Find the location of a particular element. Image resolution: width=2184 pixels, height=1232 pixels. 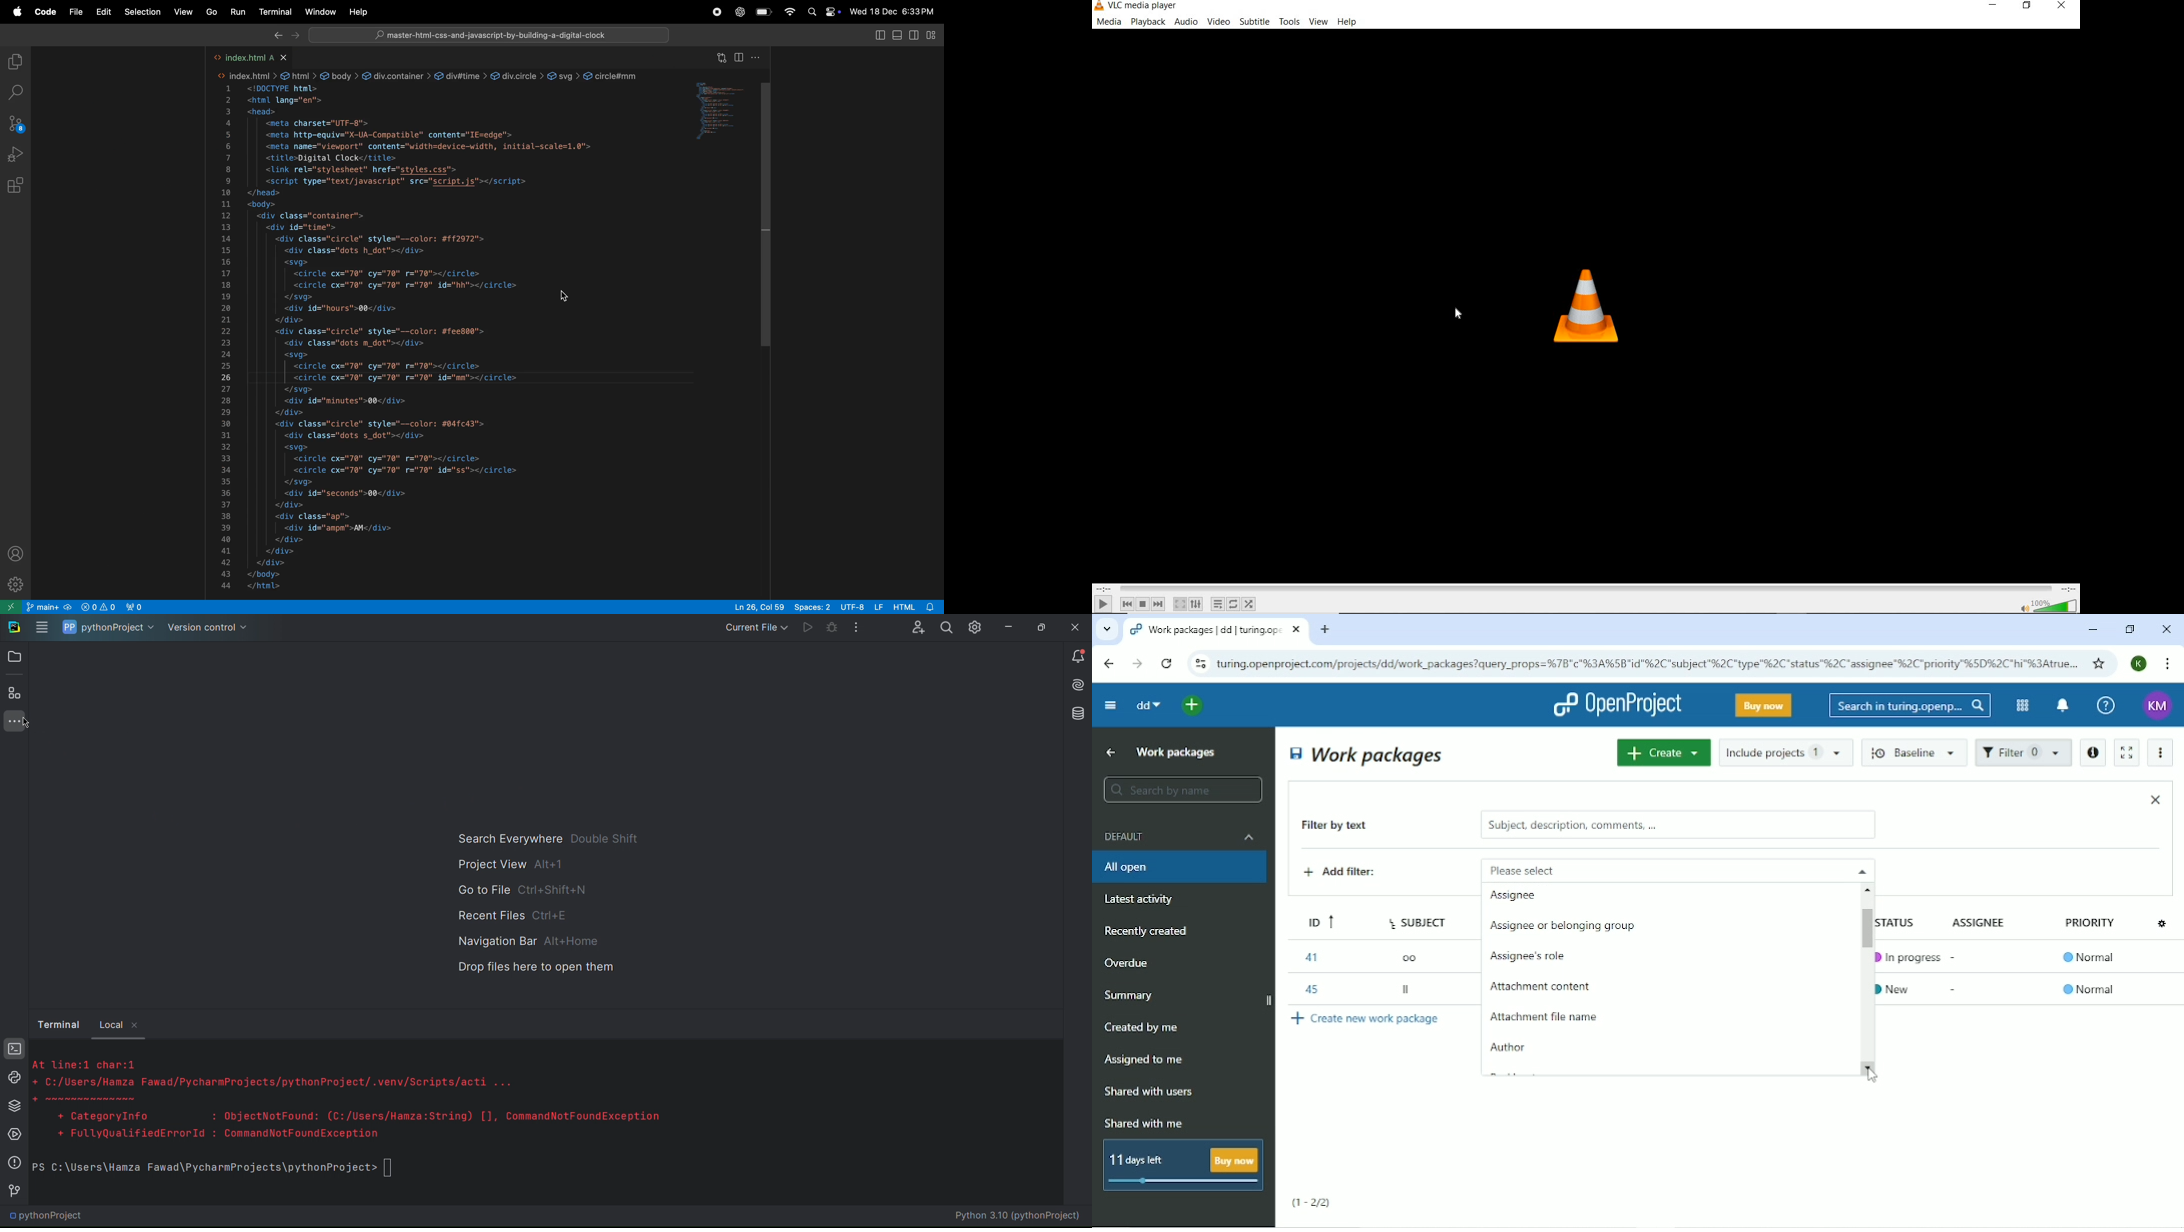

tools is located at coordinates (1288, 20).